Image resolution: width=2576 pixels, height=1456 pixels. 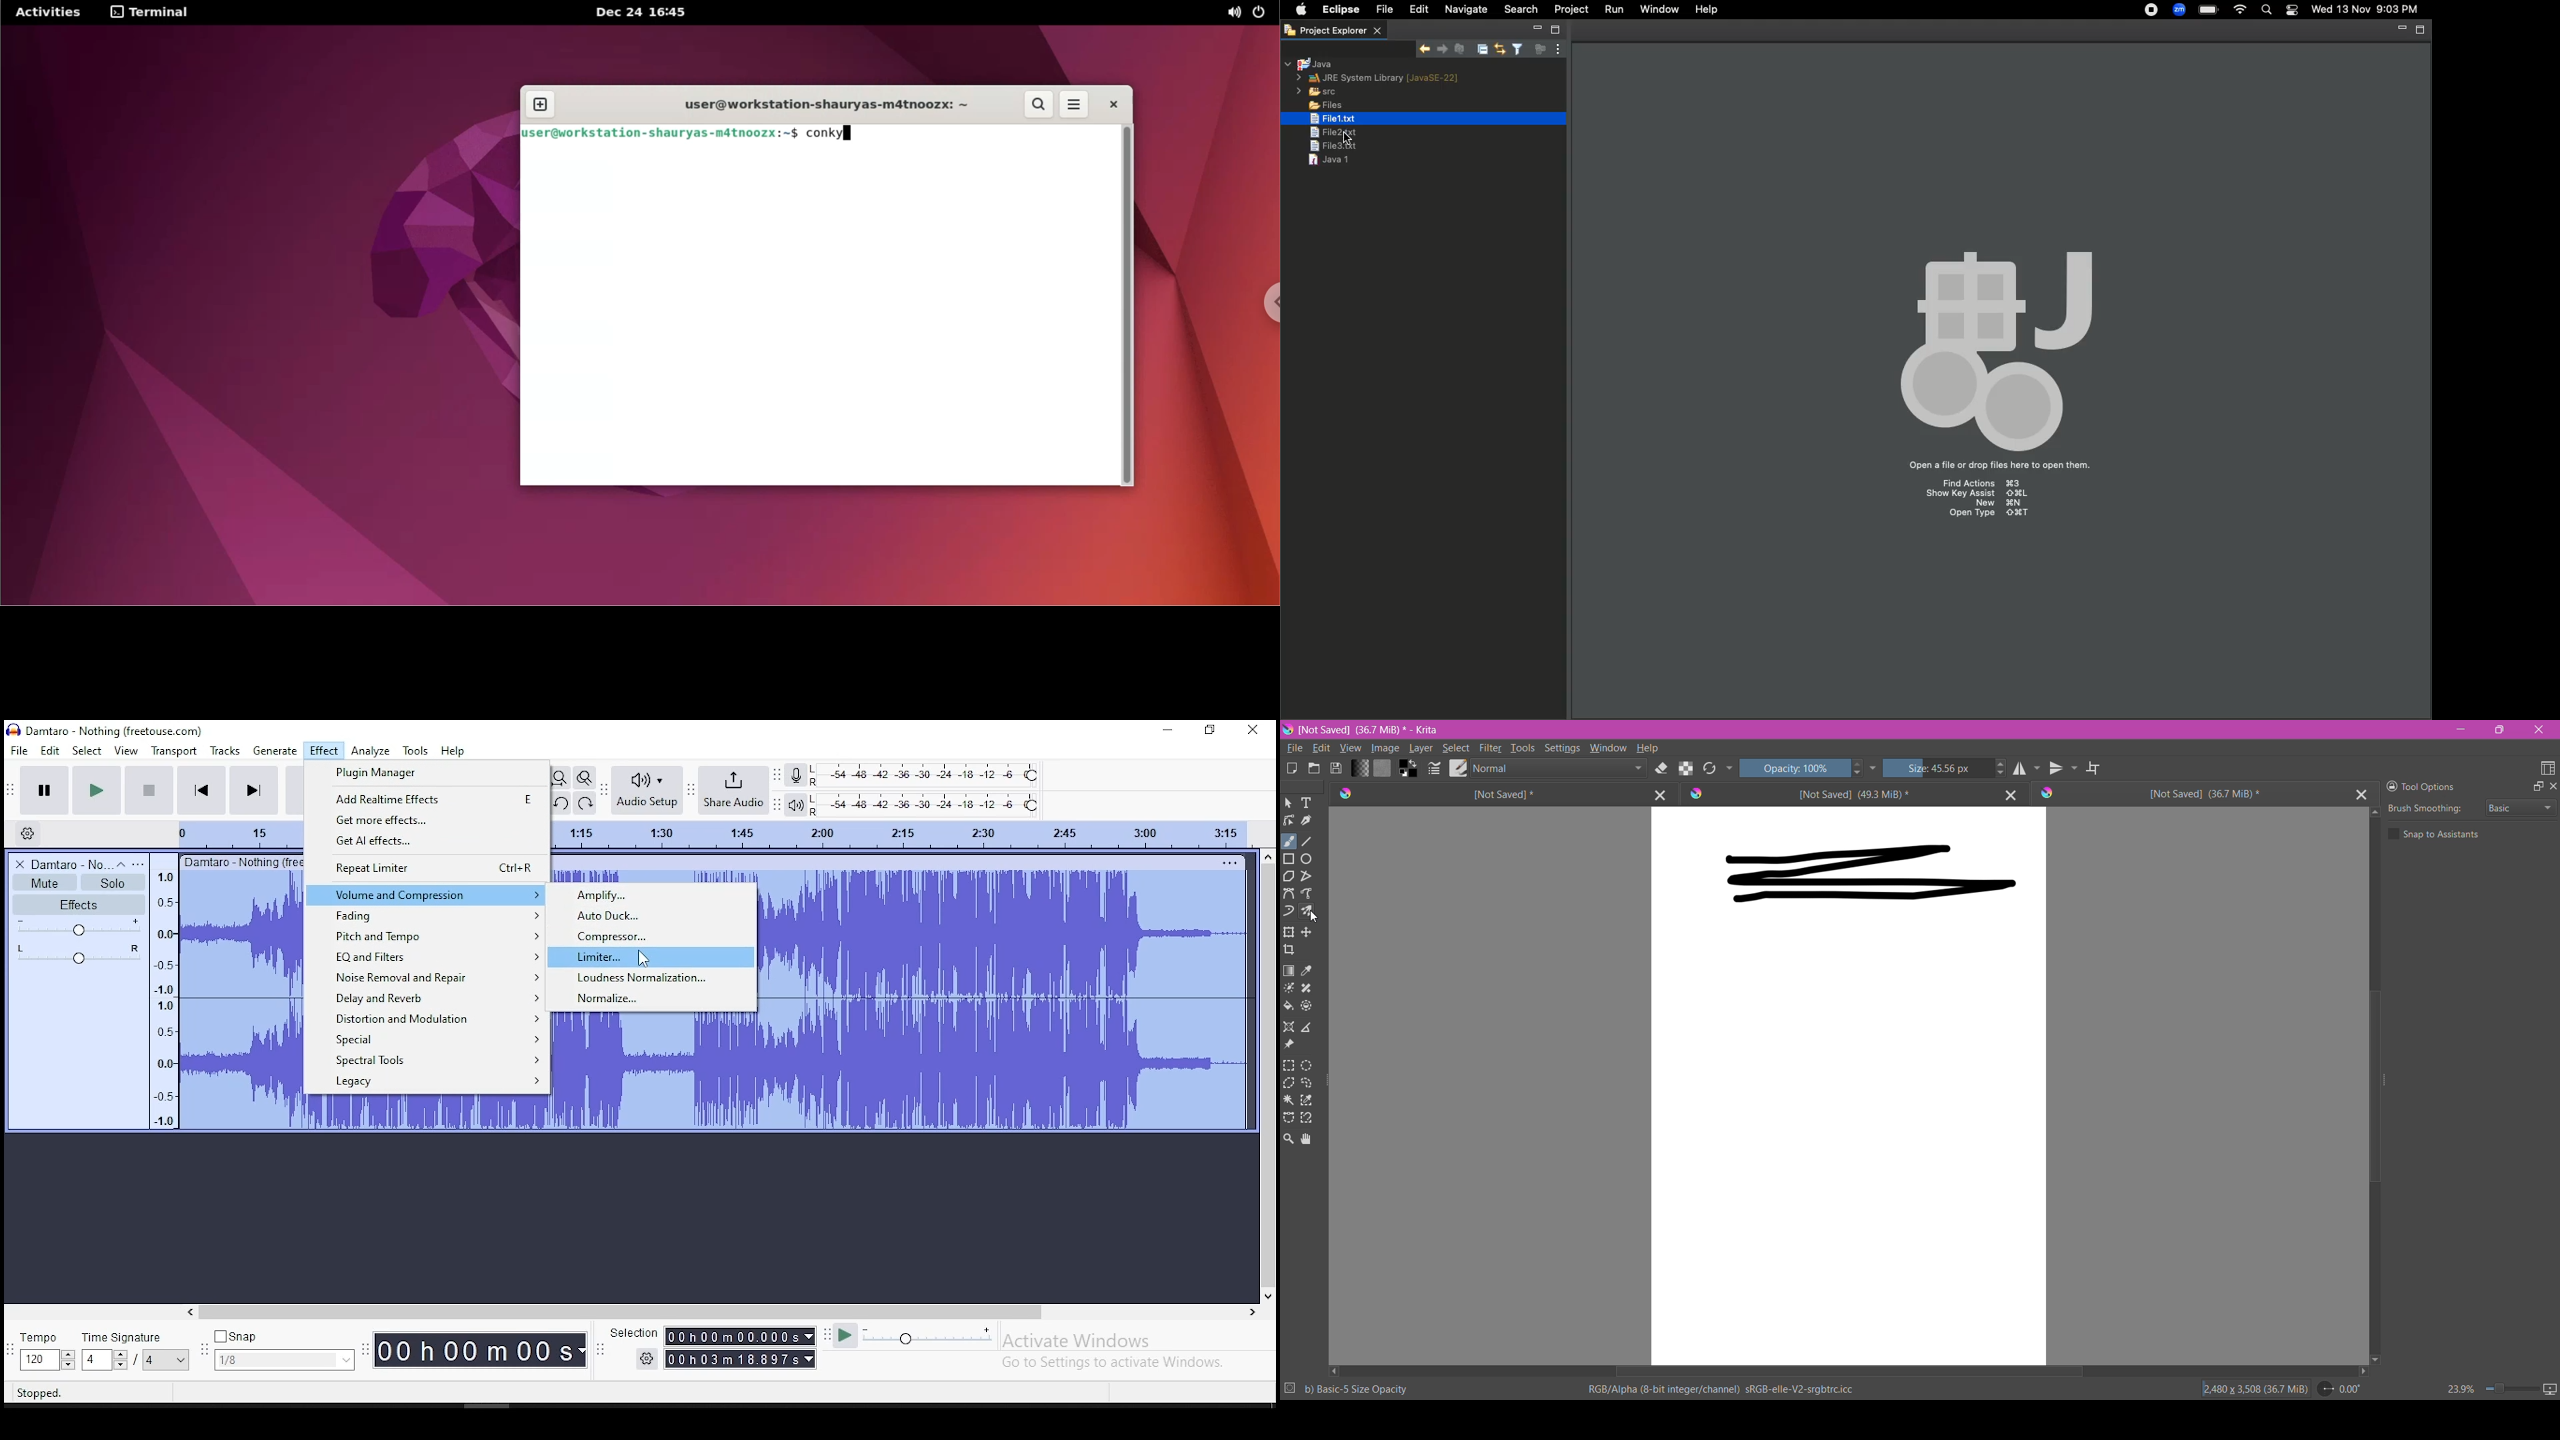 What do you see at coordinates (631, 1330) in the screenshot?
I see `selection` at bounding box center [631, 1330].